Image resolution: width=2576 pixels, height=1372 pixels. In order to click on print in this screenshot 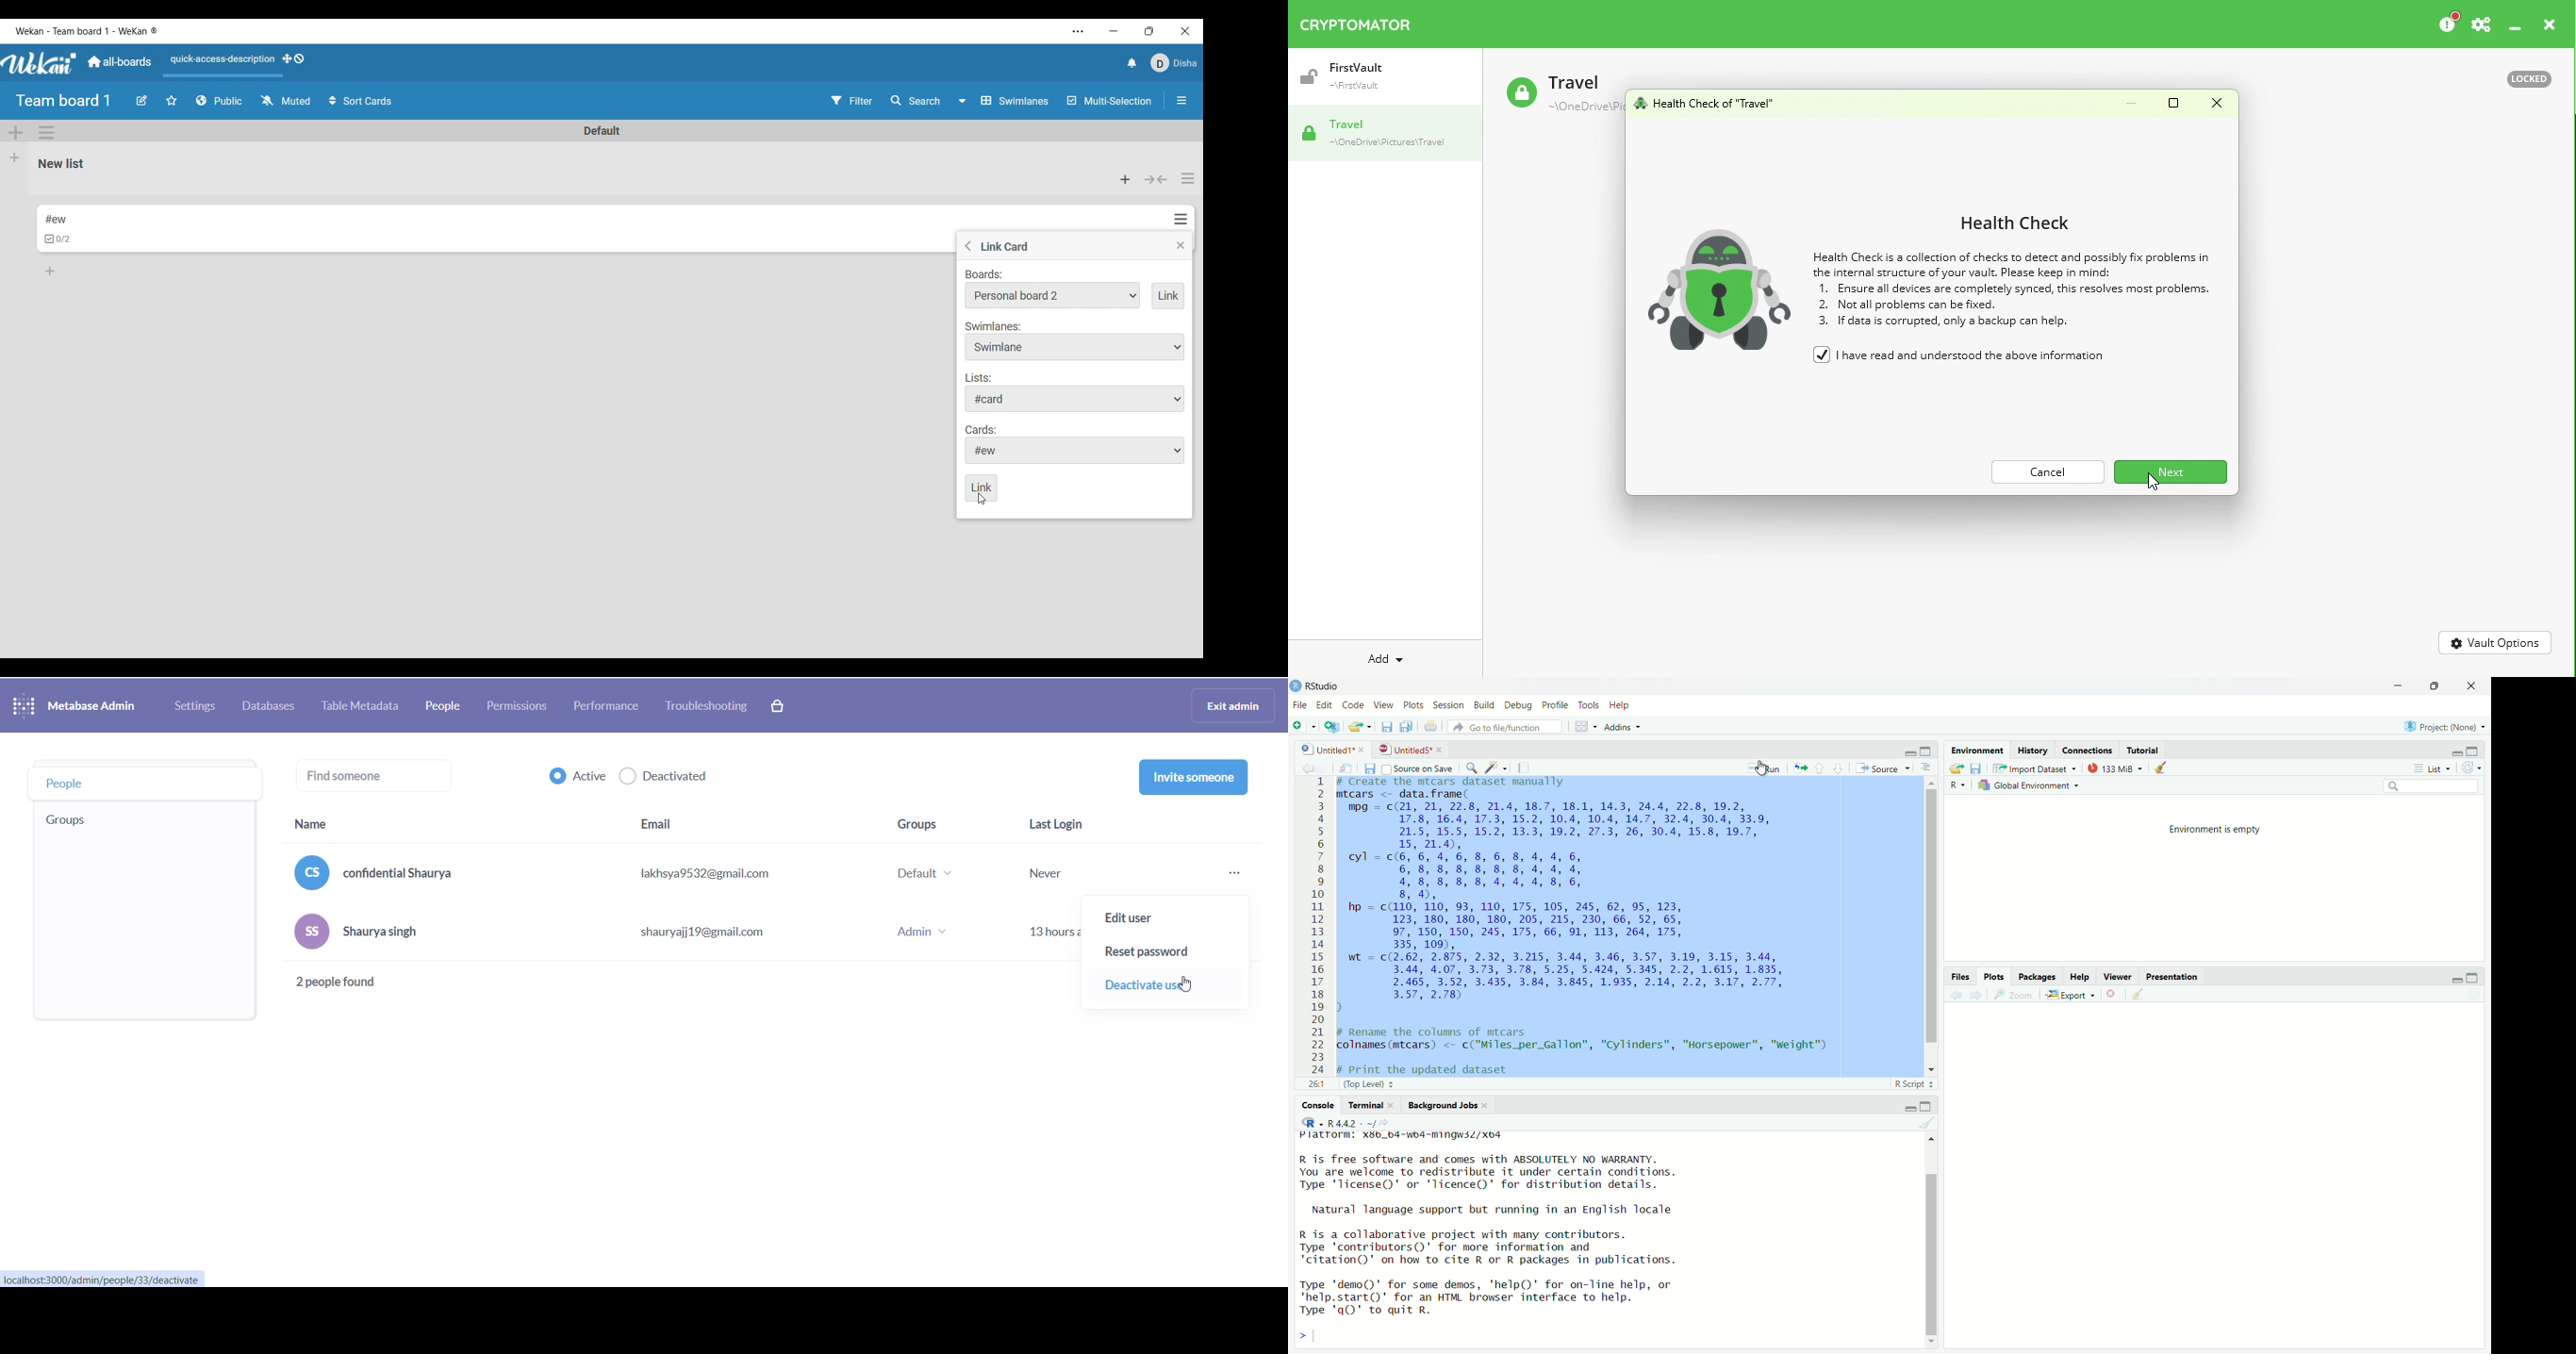, I will do `click(1431, 728)`.